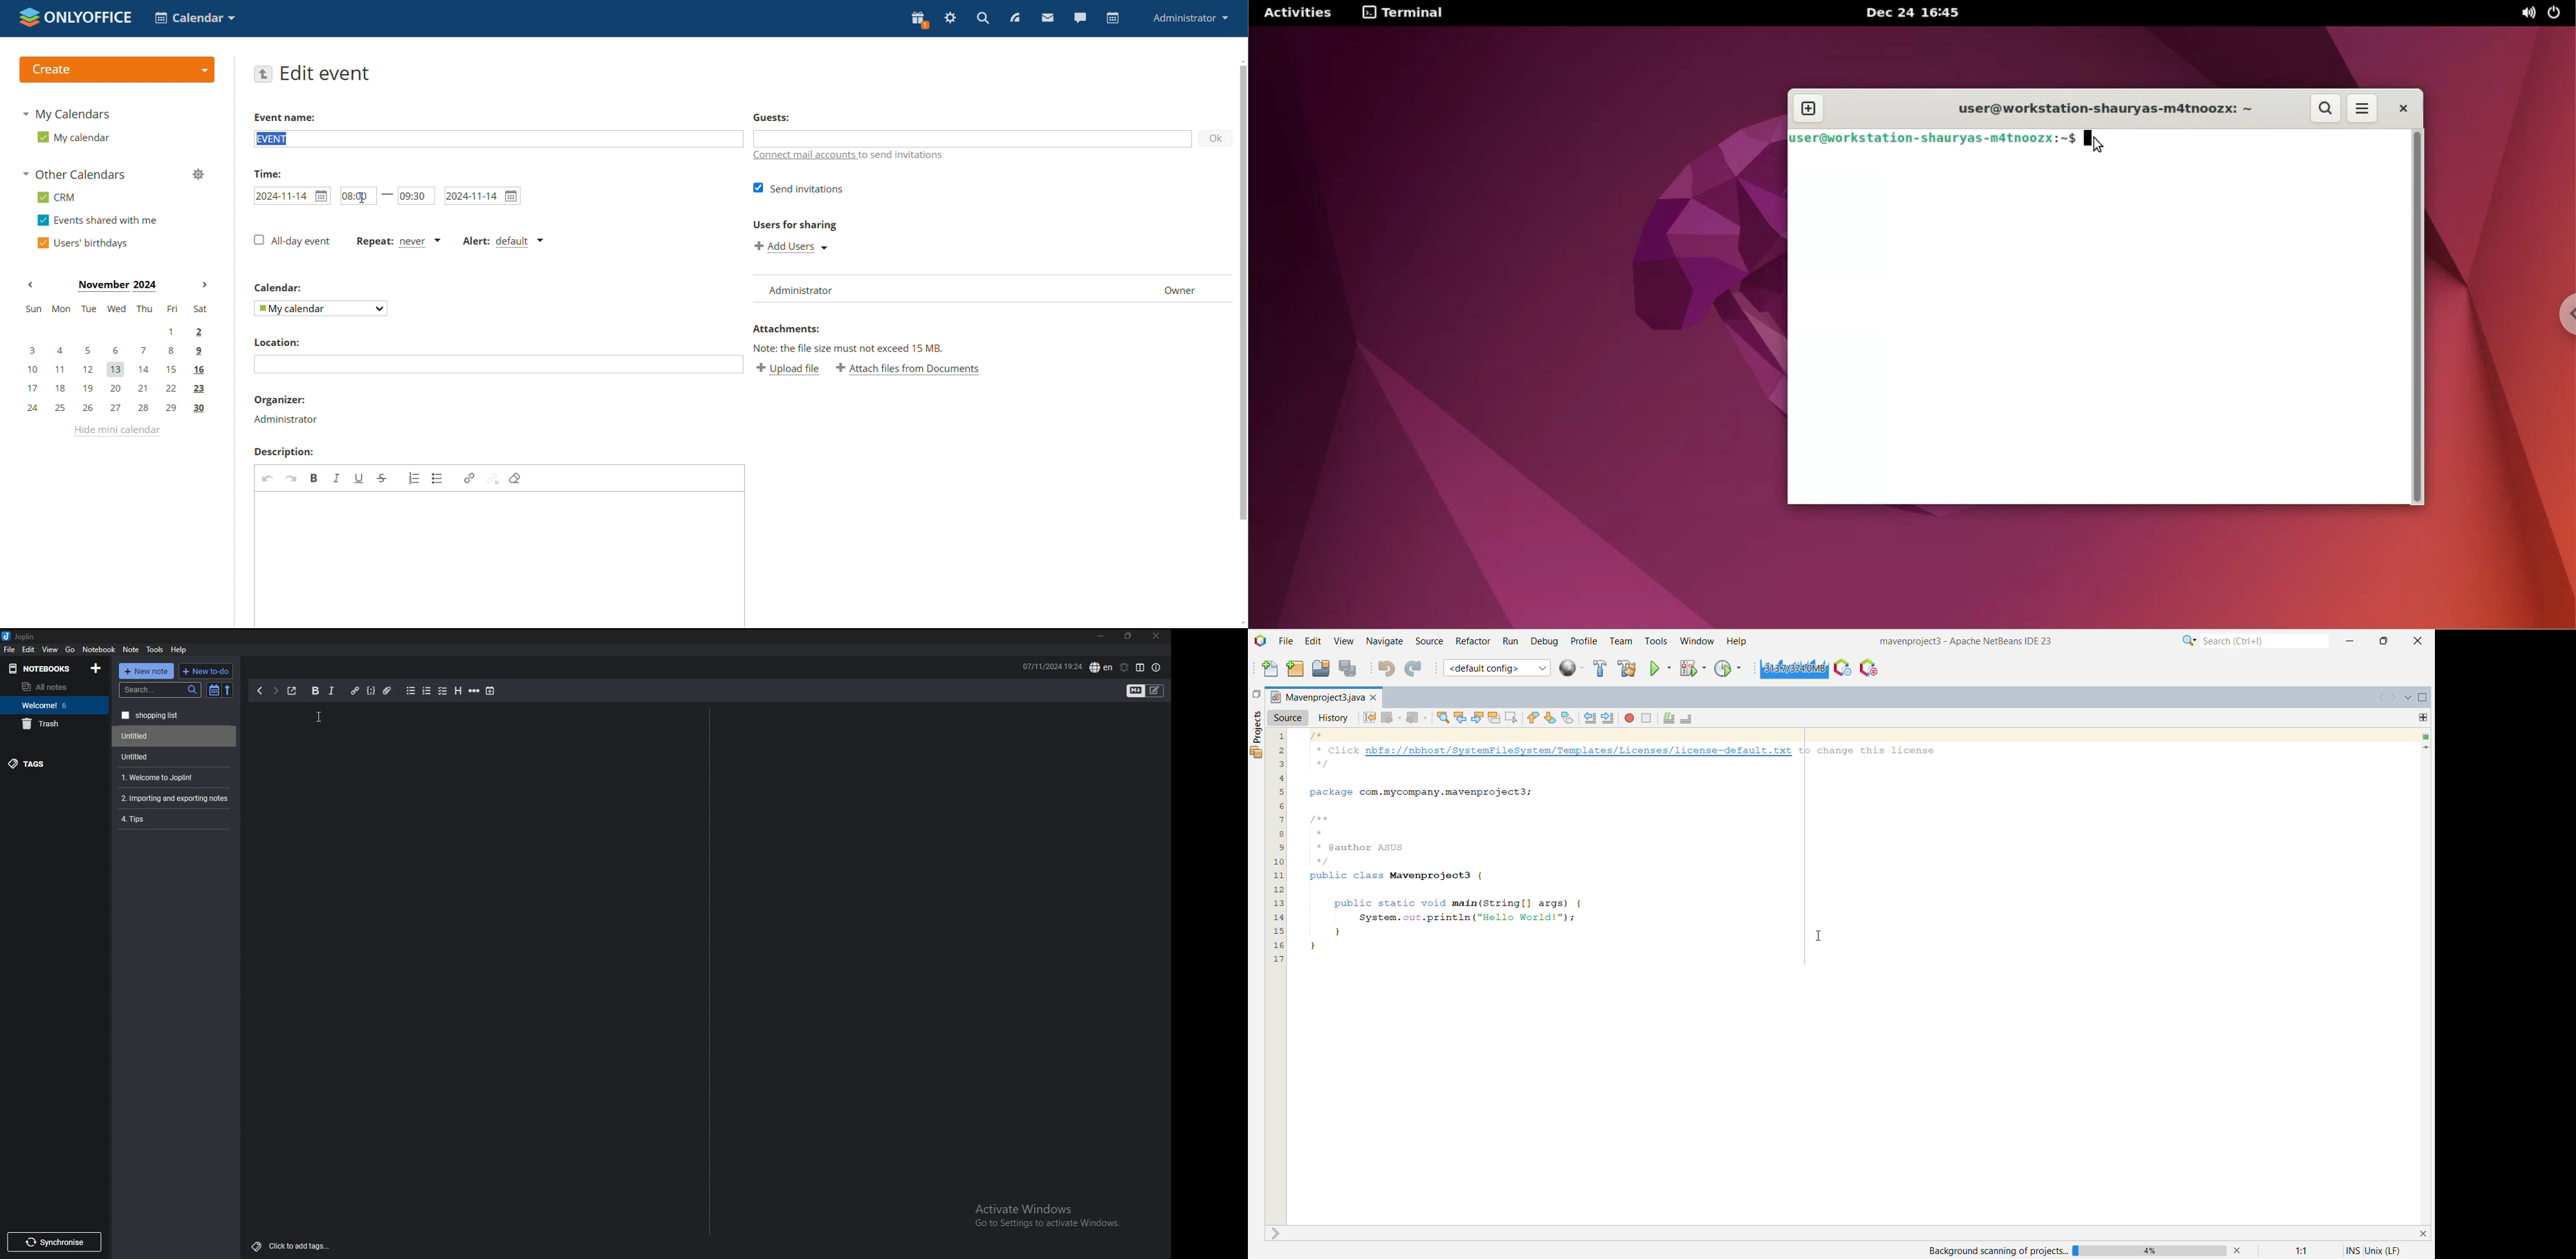 The image size is (2576, 1260). What do you see at coordinates (1156, 668) in the screenshot?
I see `note properties` at bounding box center [1156, 668].